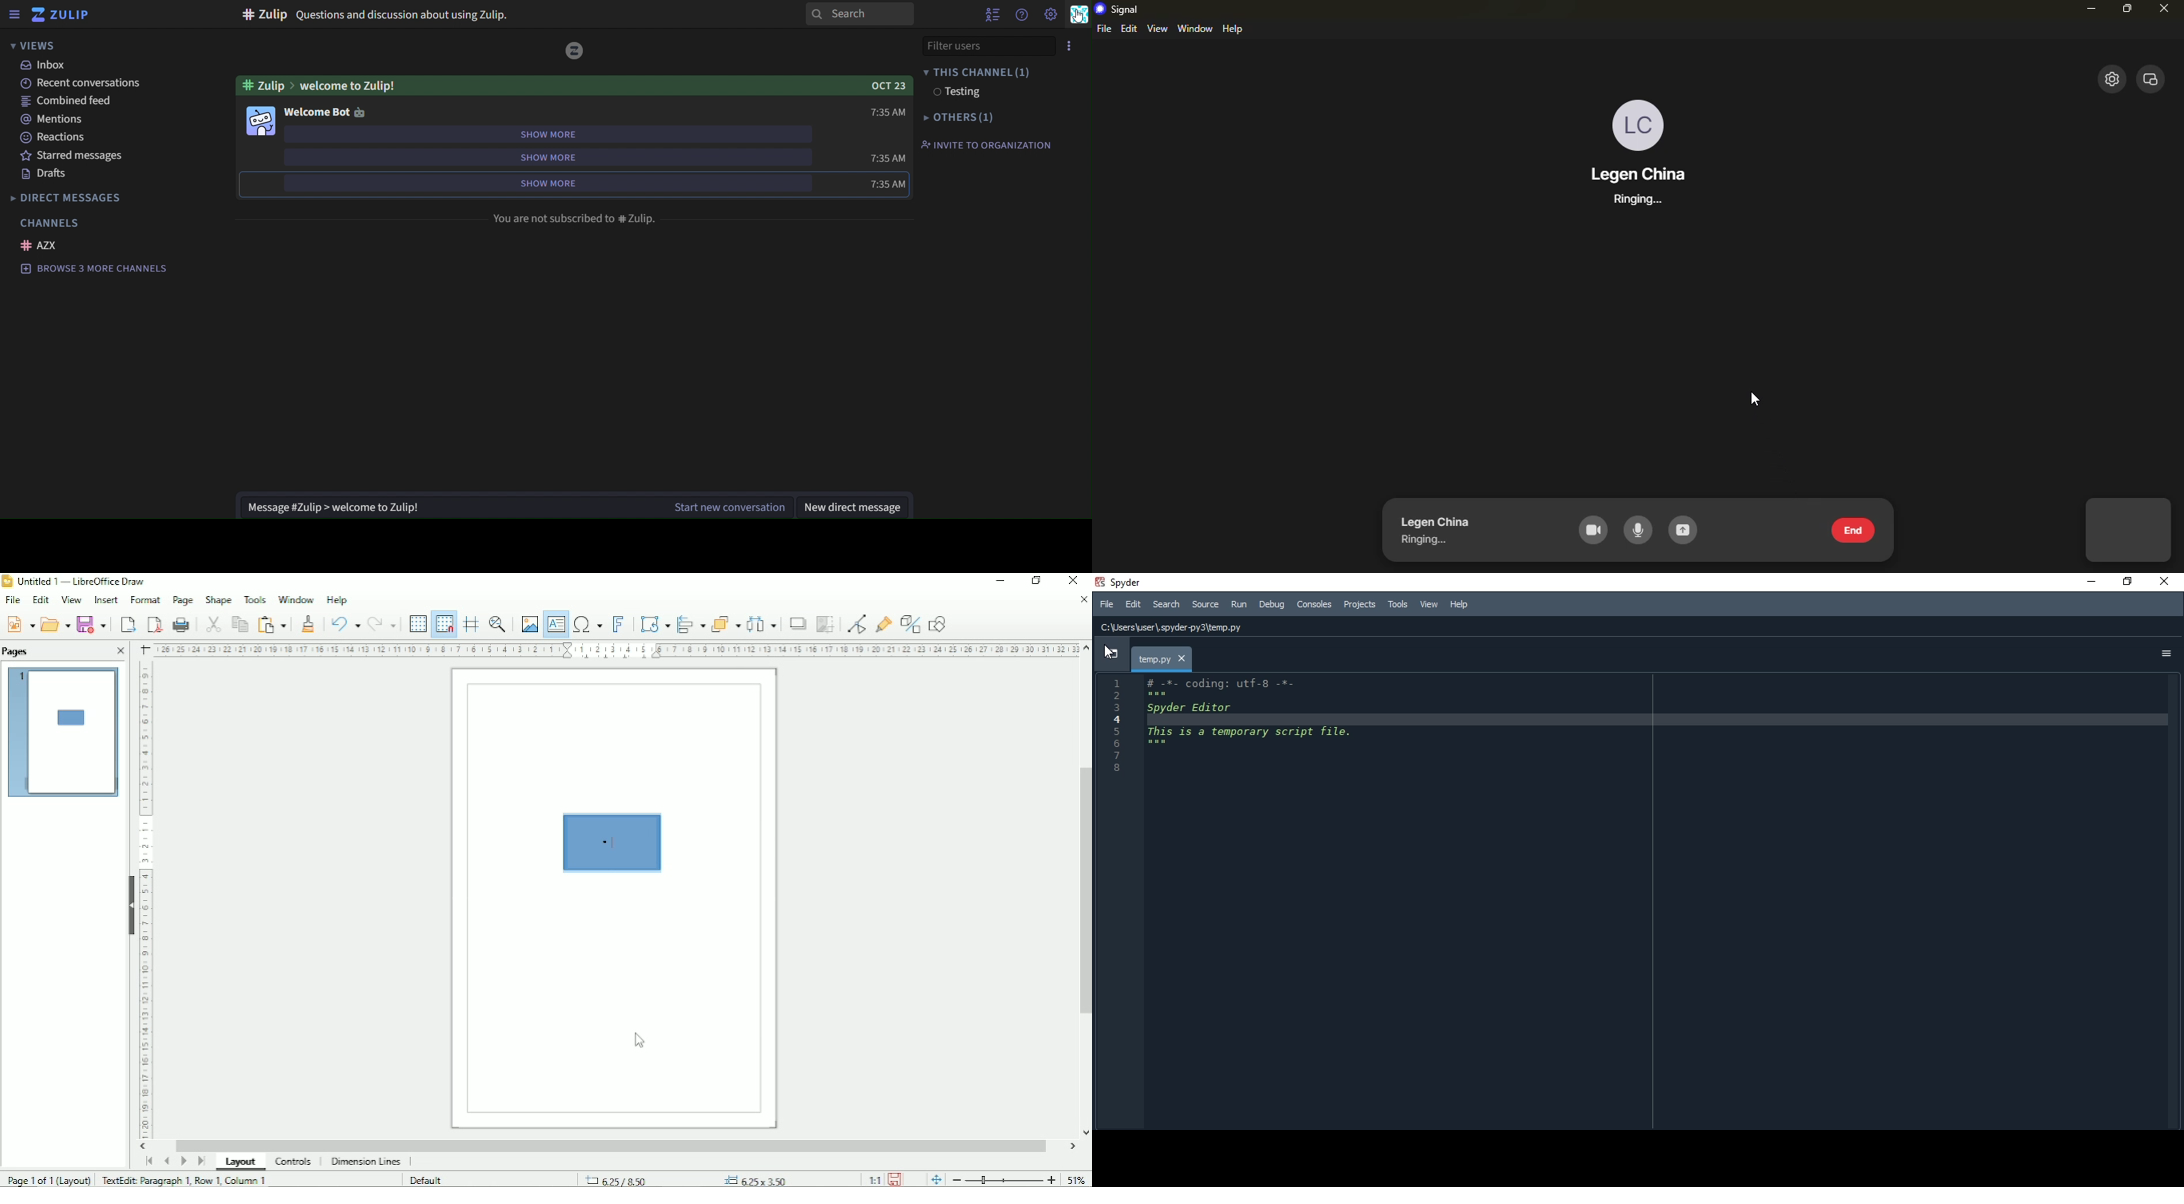  I want to click on show more, so click(551, 133).